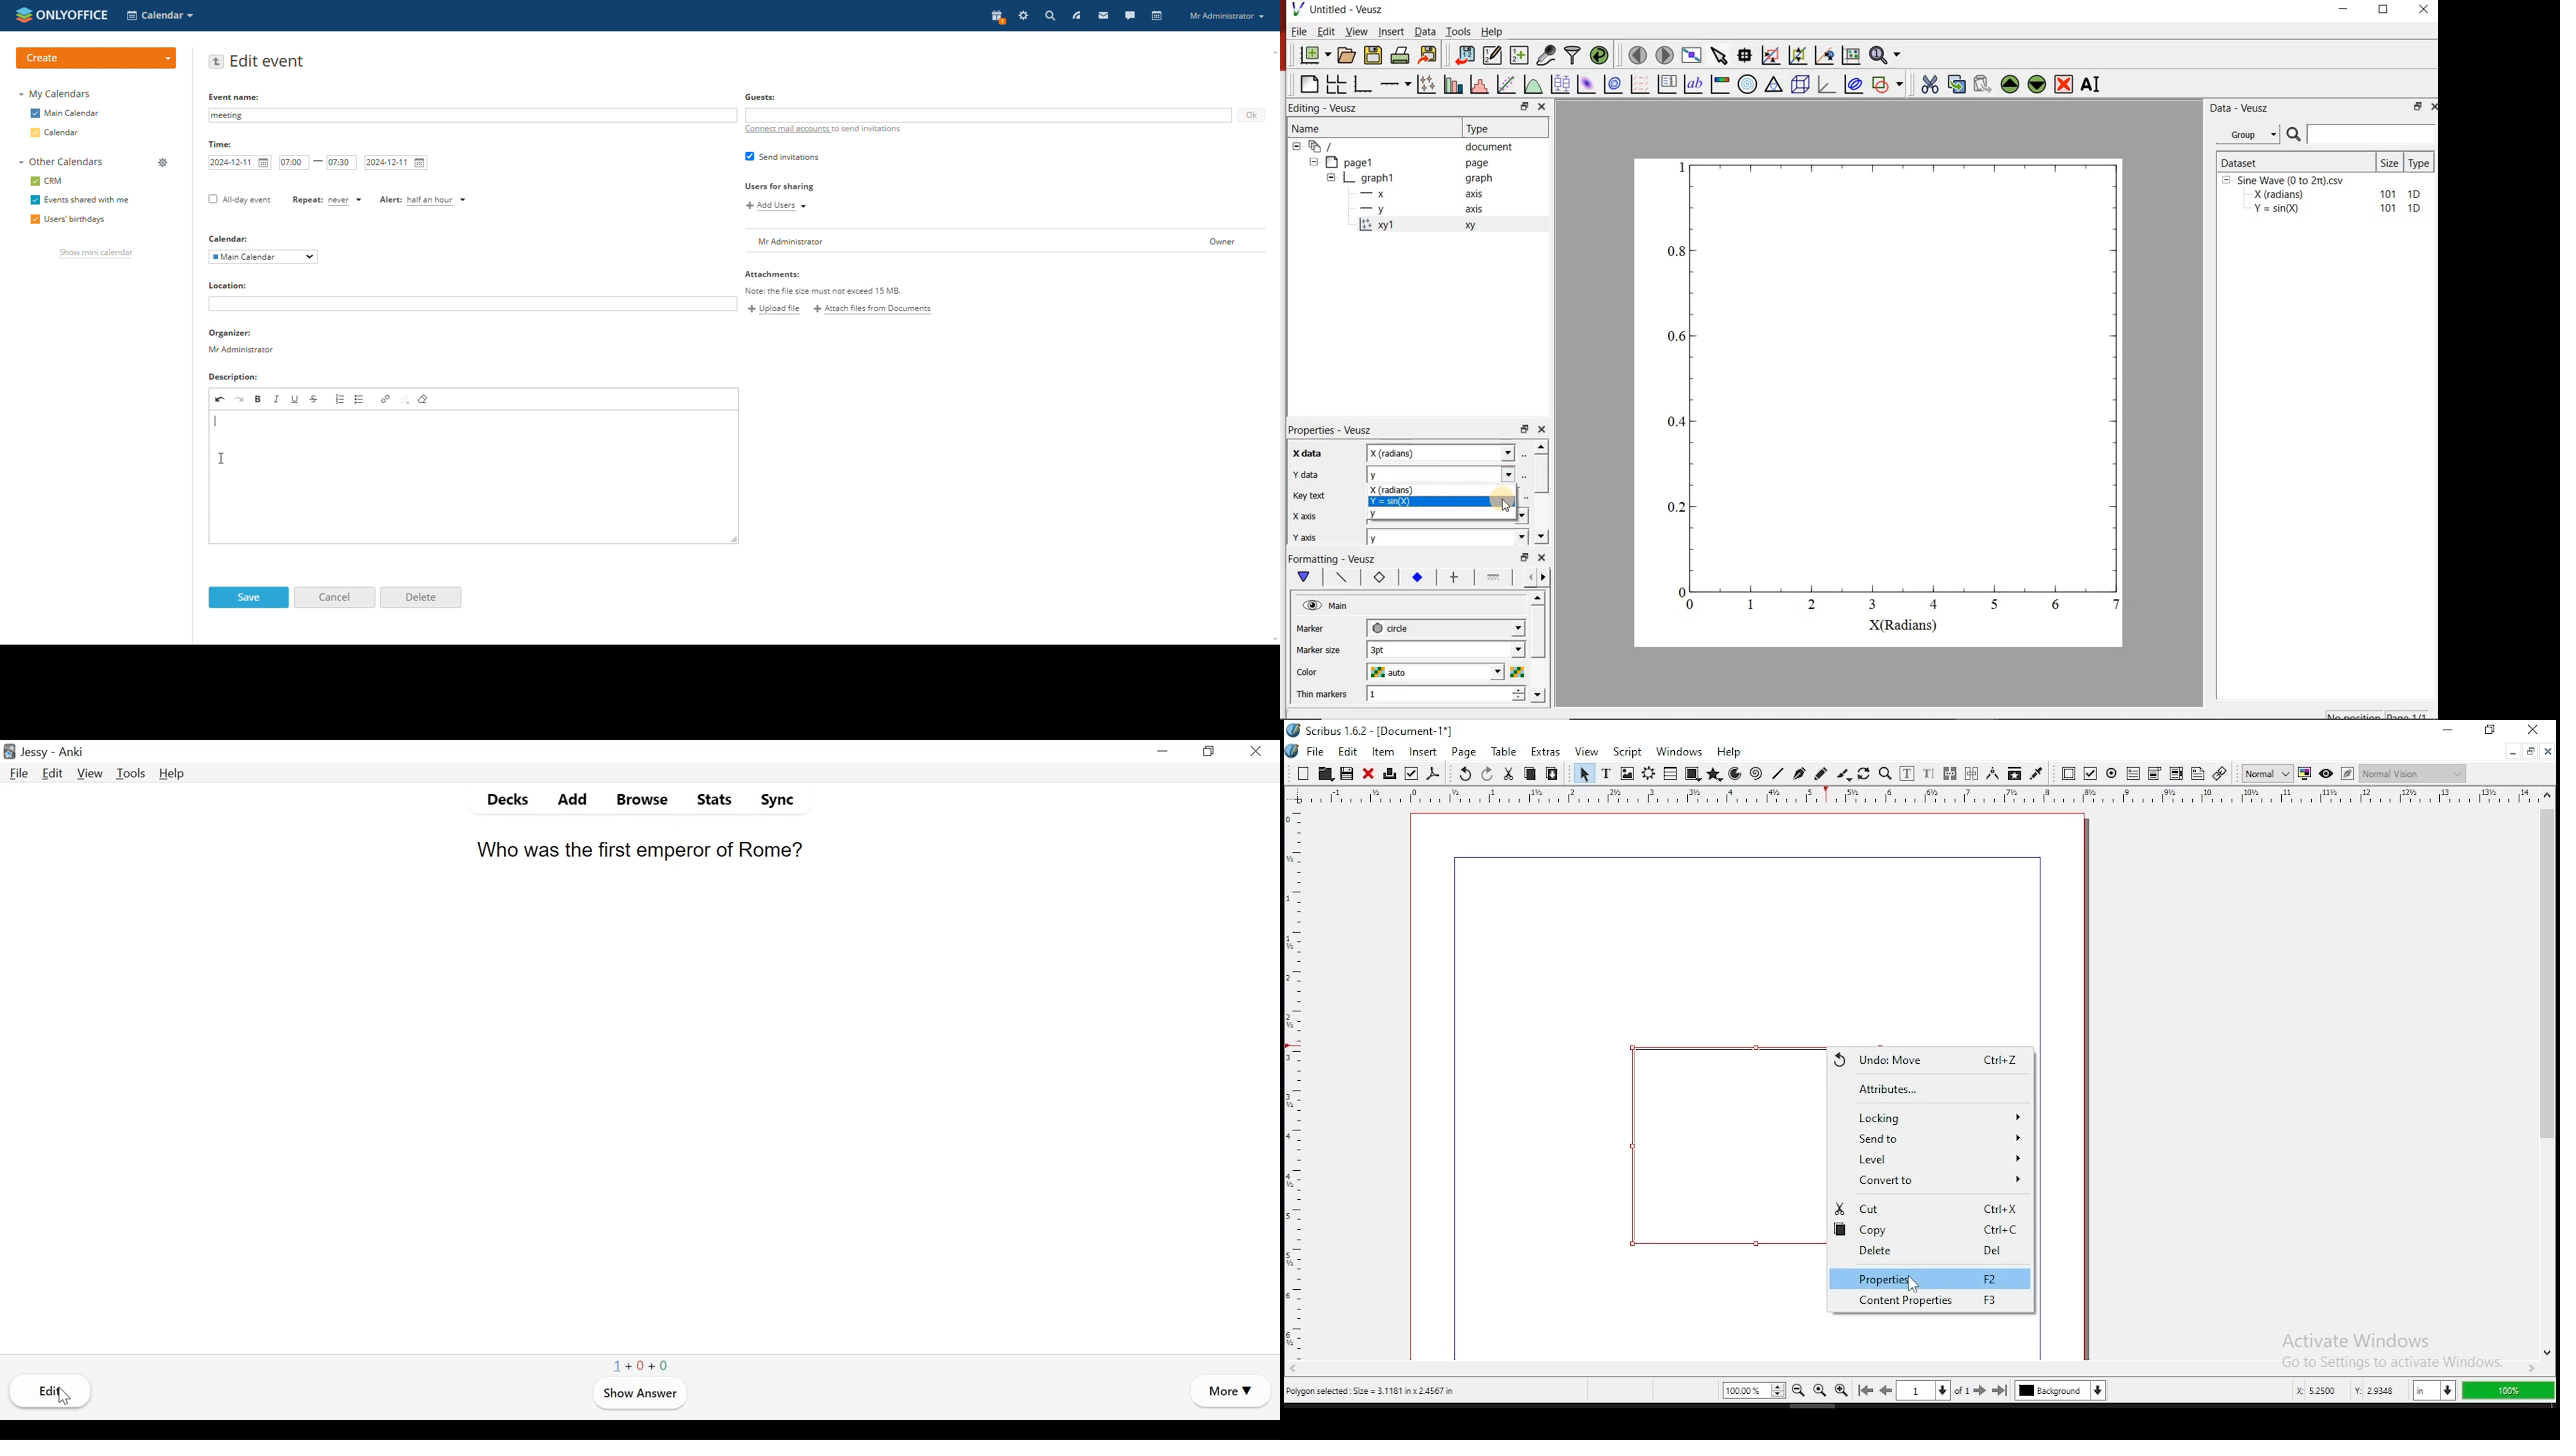 This screenshot has height=1456, width=2576. Describe the element at coordinates (1679, 752) in the screenshot. I see `windows` at that location.